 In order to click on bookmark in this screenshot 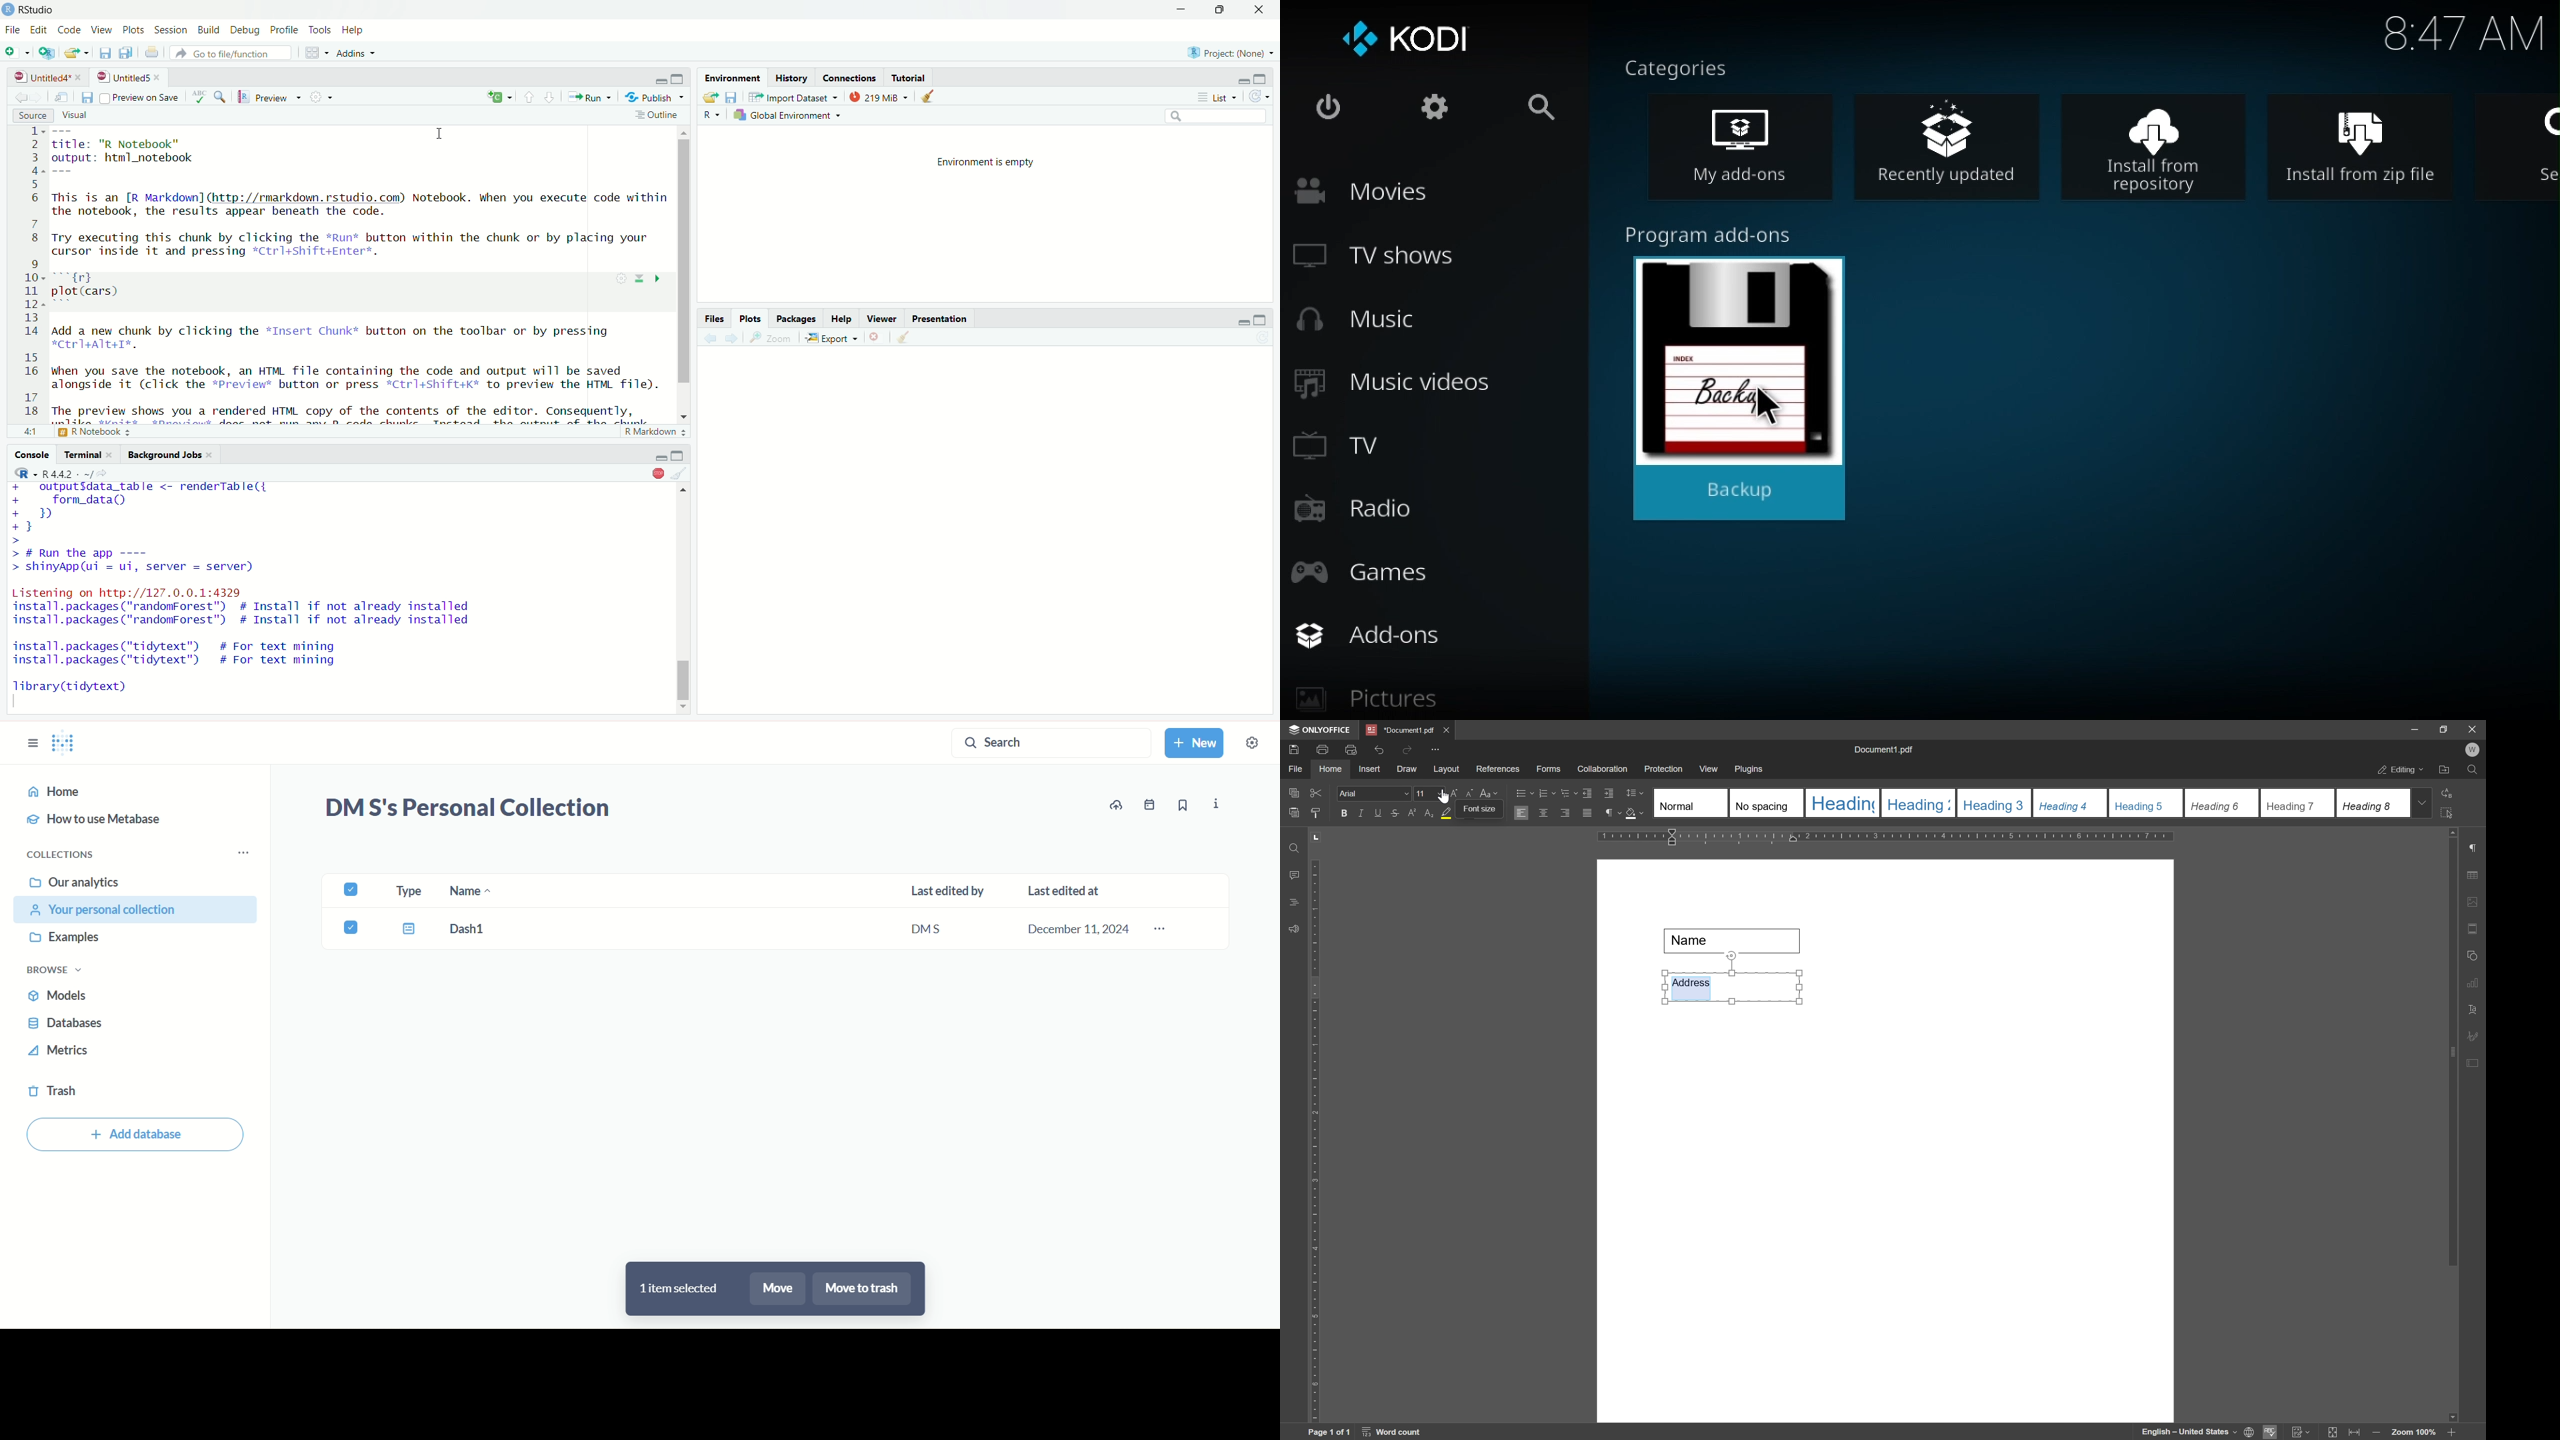, I will do `click(1181, 807)`.